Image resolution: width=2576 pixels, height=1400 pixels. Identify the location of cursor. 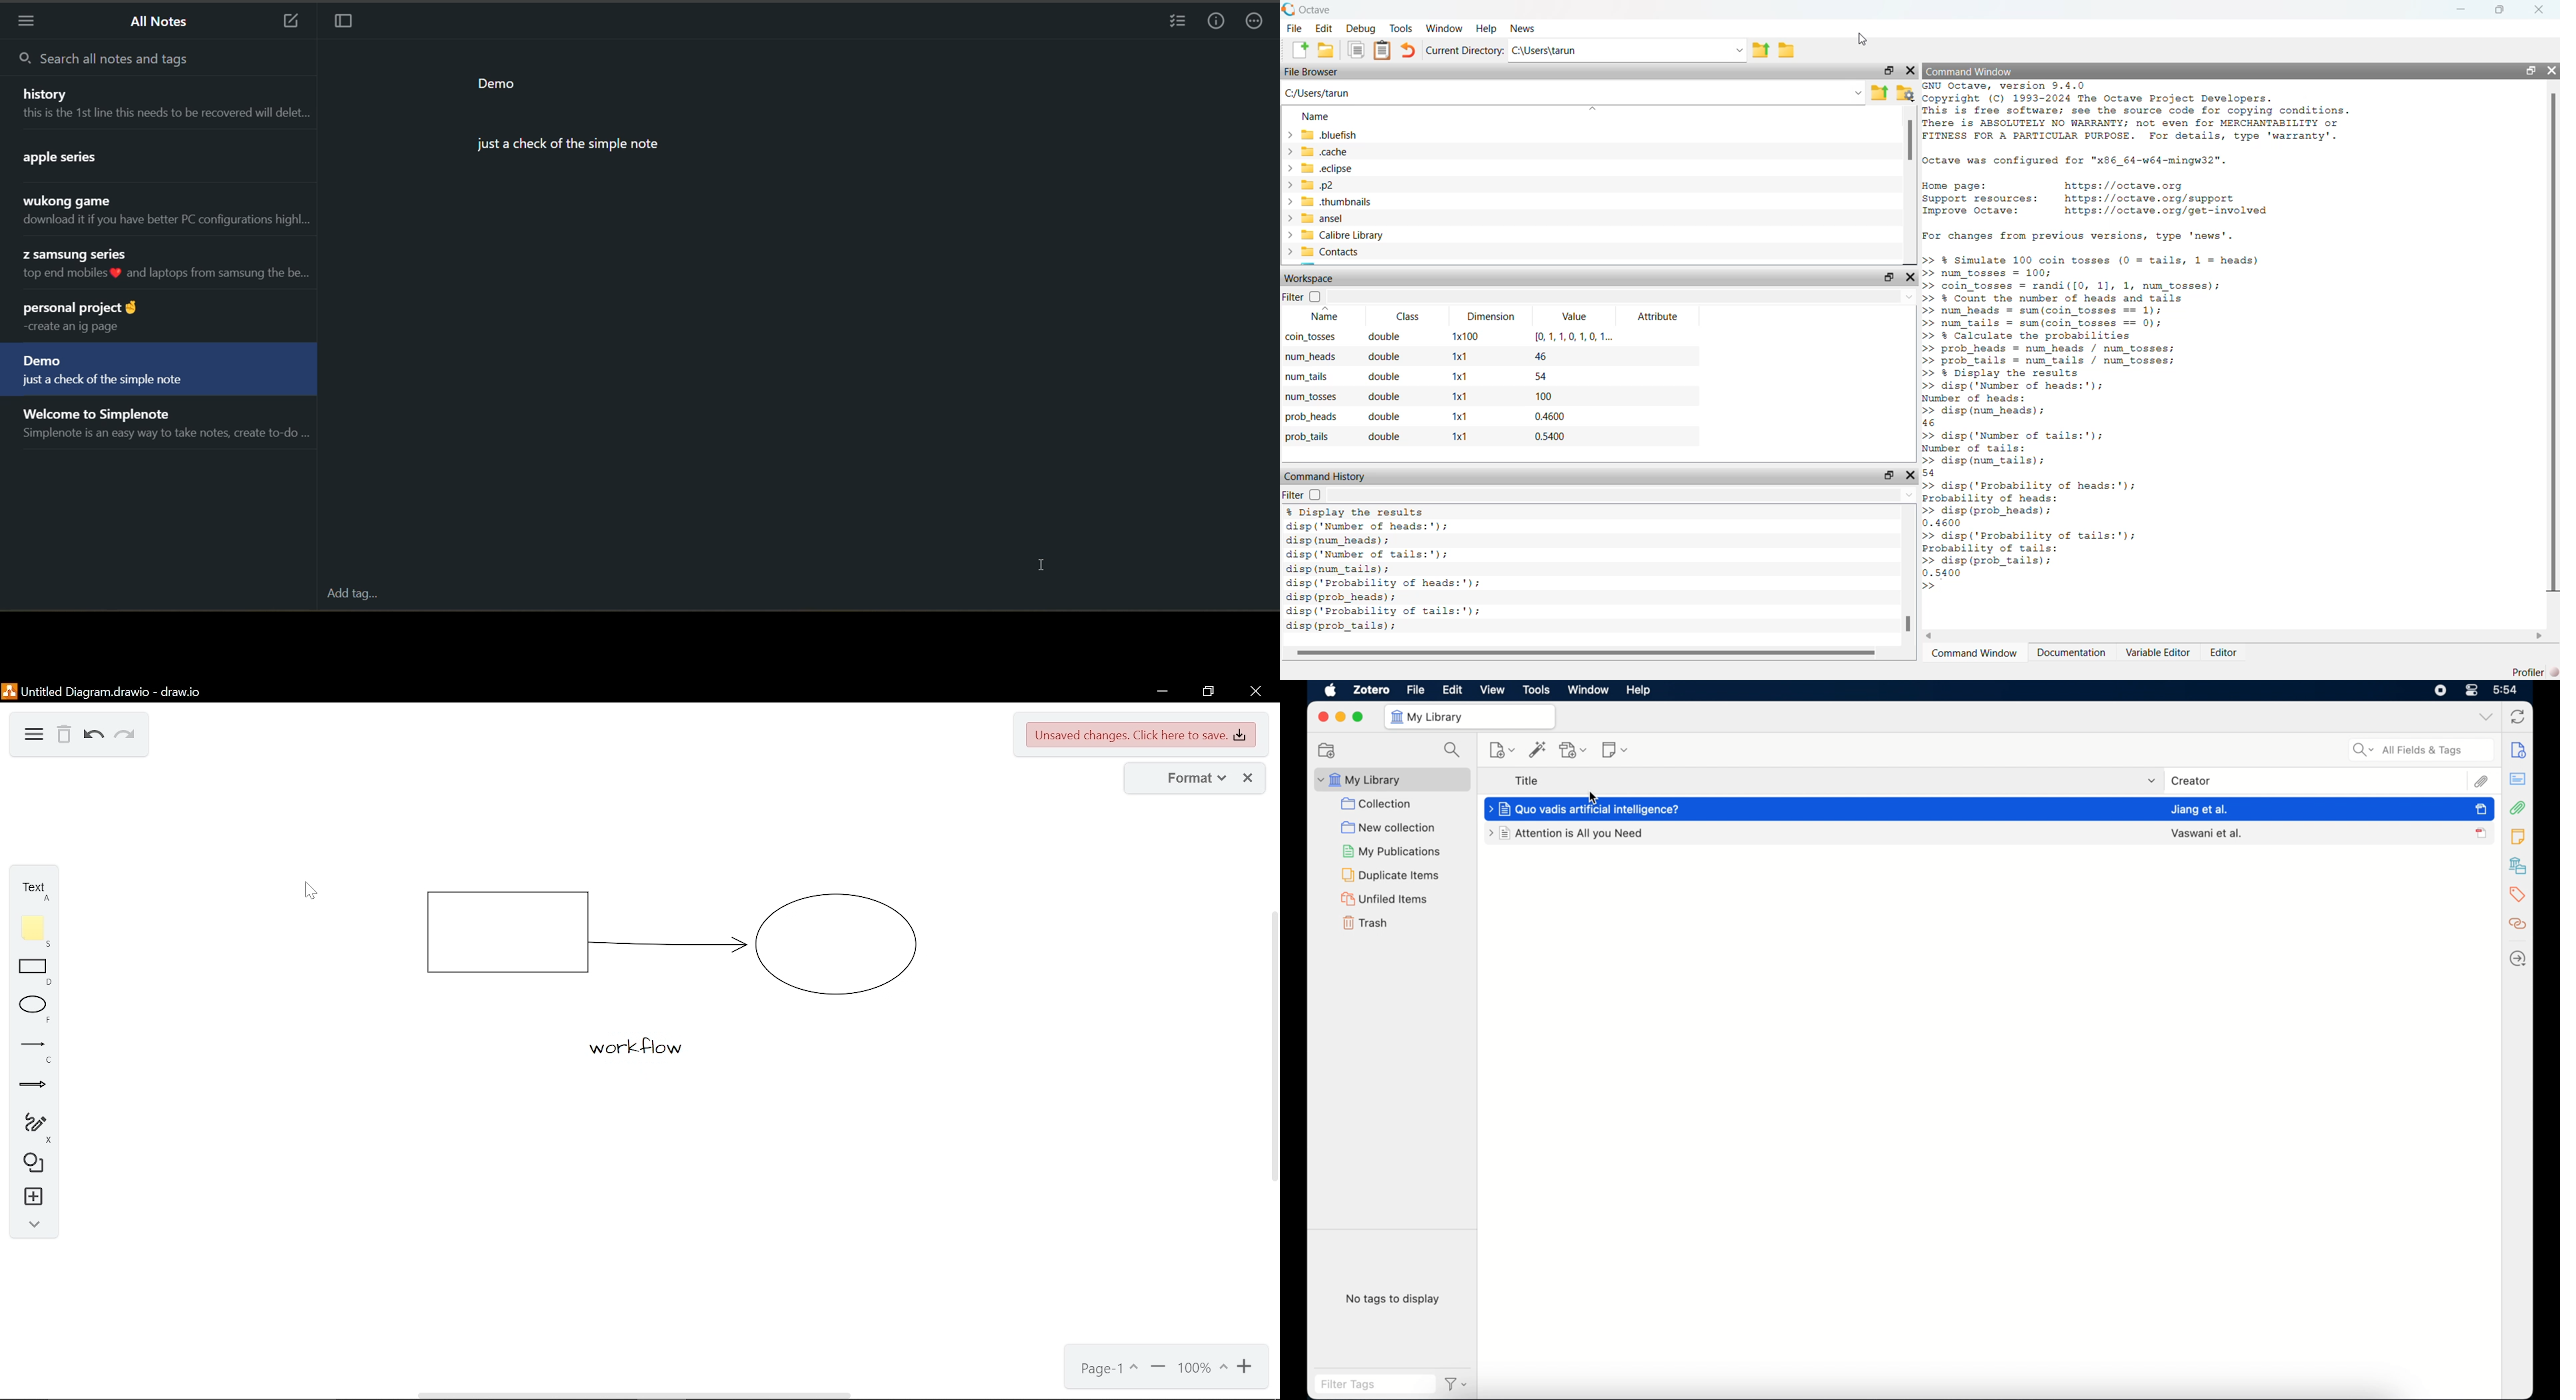
(307, 891).